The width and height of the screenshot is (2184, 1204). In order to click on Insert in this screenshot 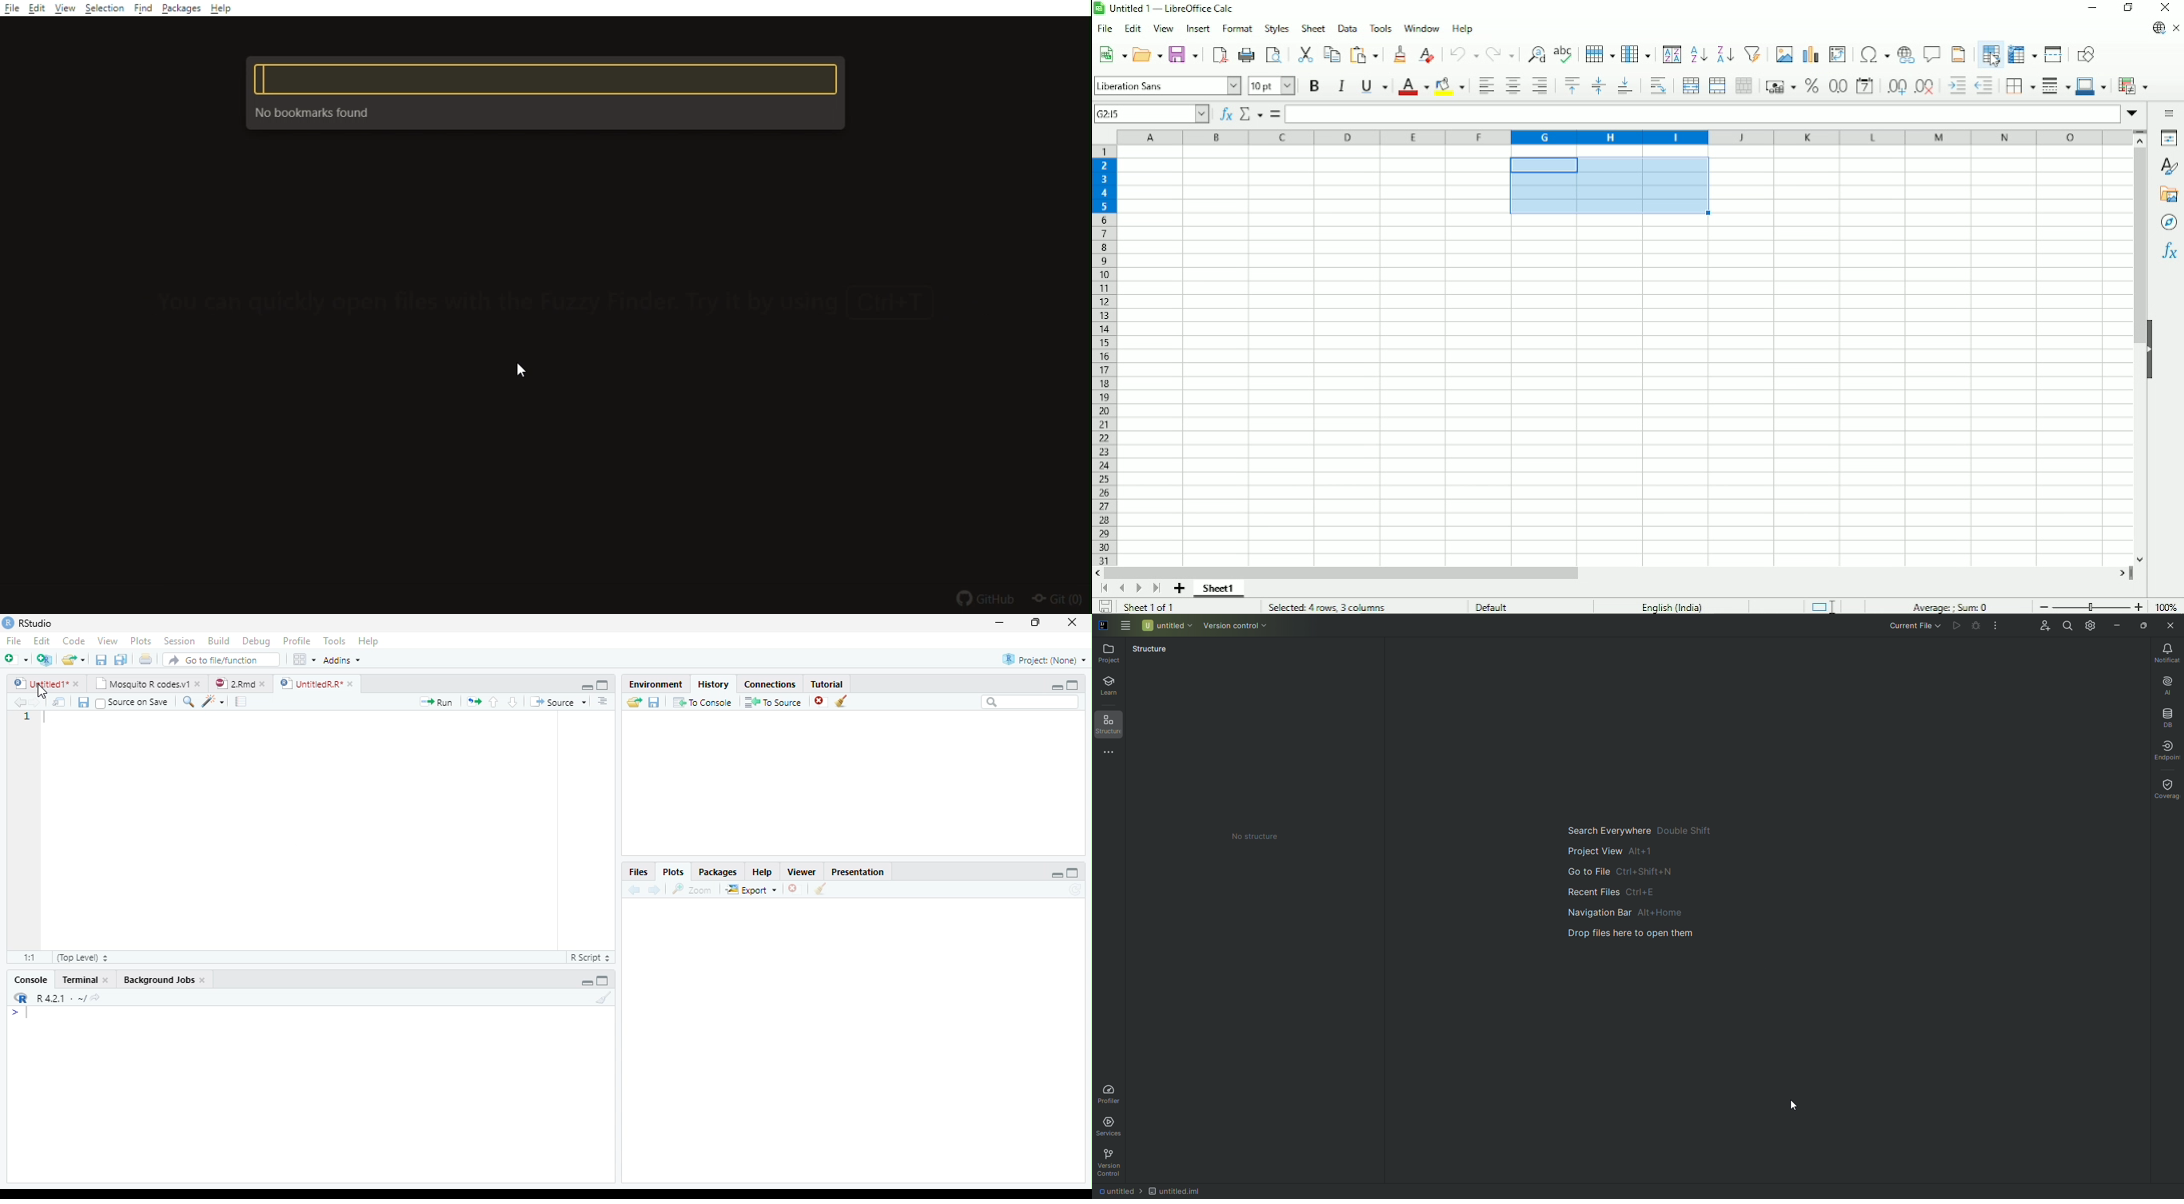, I will do `click(1196, 28)`.